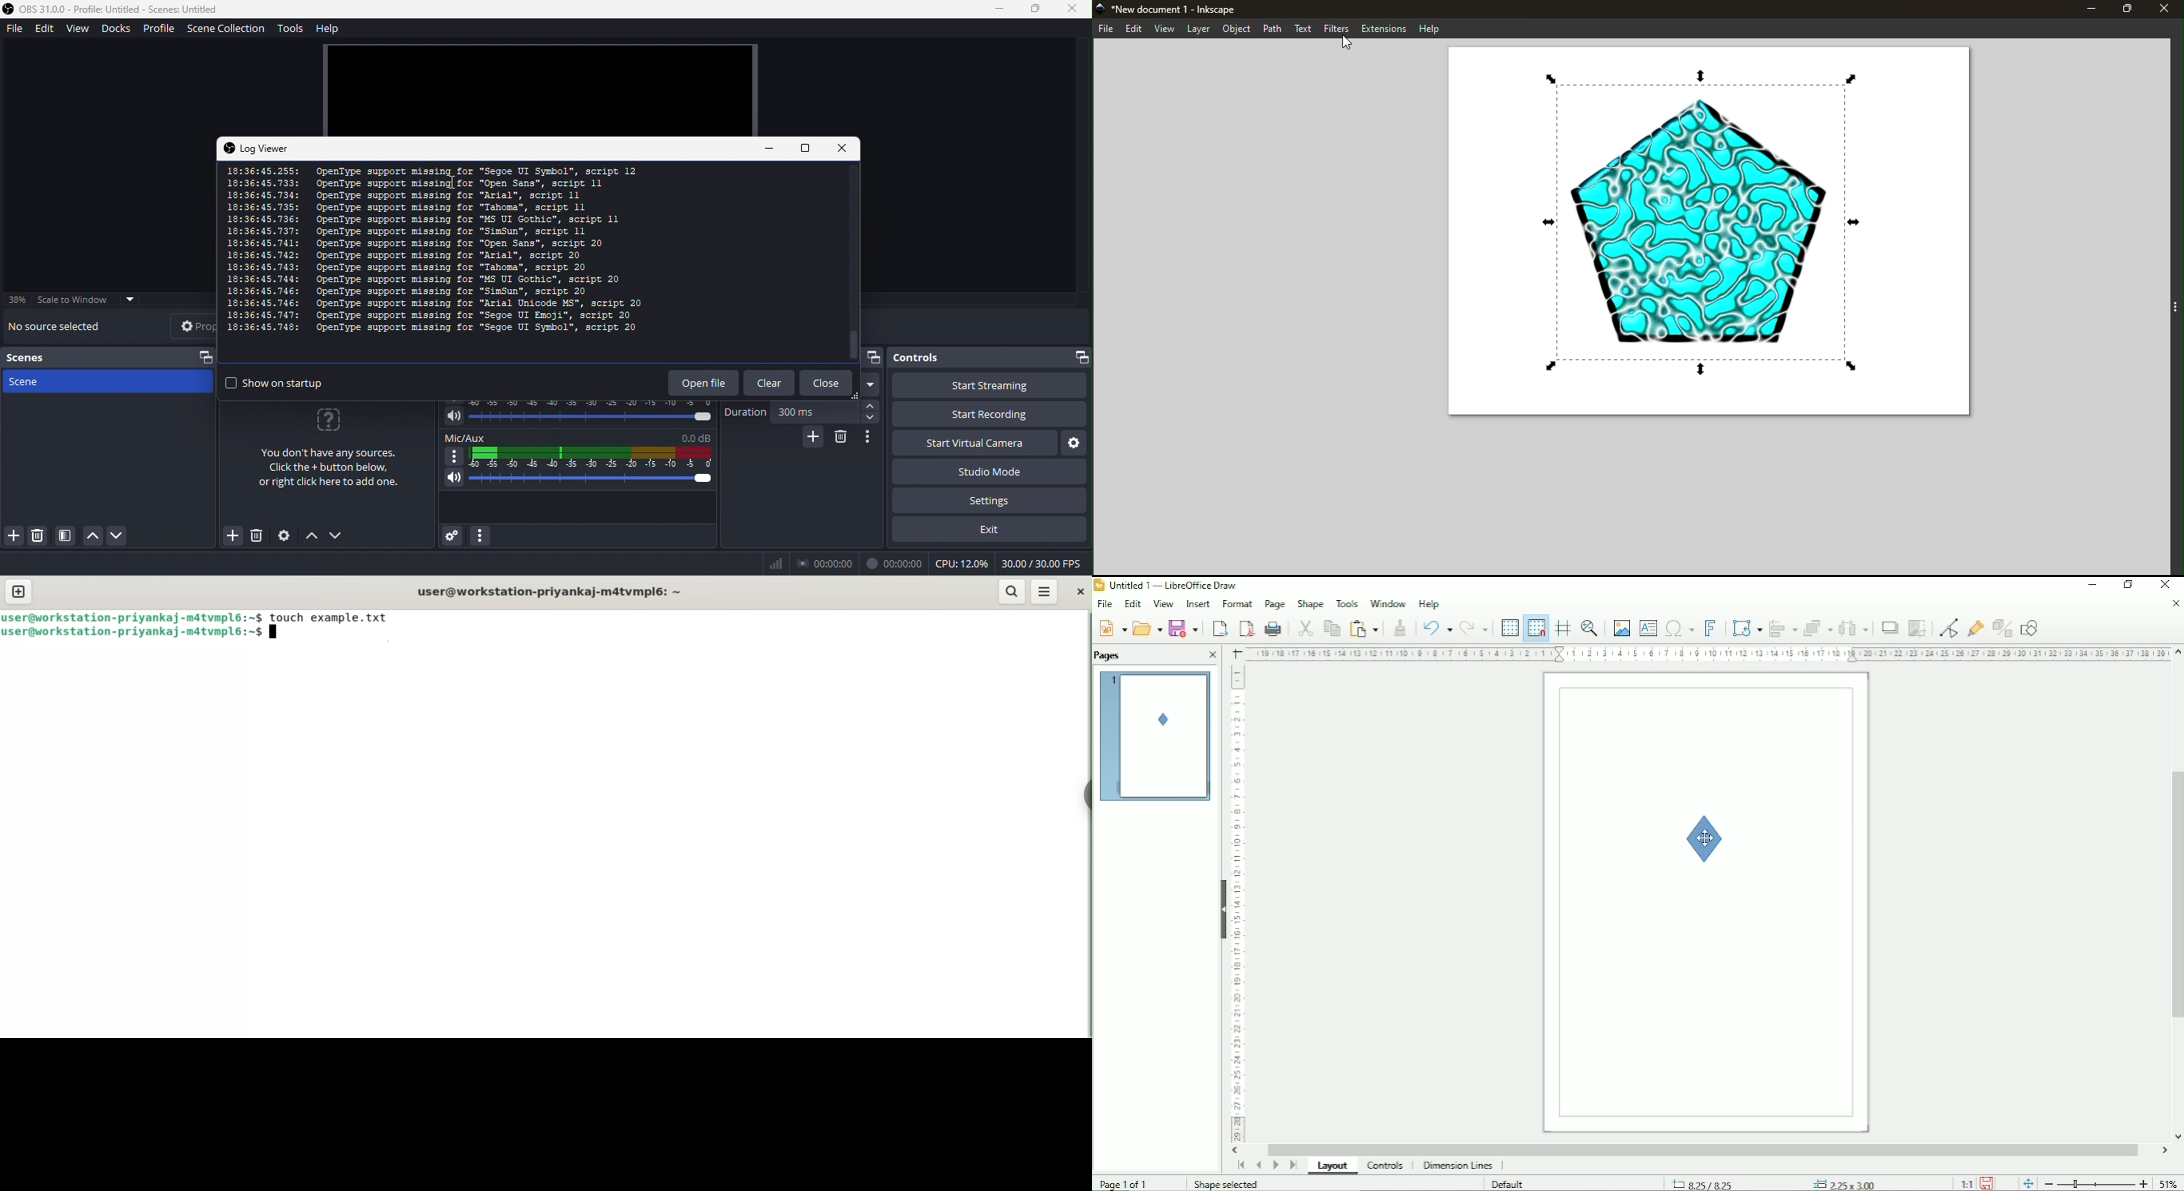 The width and height of the screenshot is (2184, 1204). What do you see at coordinates (257, 536) in the screenshot?
I see `remove selected source` at bounding box center [257, 536].